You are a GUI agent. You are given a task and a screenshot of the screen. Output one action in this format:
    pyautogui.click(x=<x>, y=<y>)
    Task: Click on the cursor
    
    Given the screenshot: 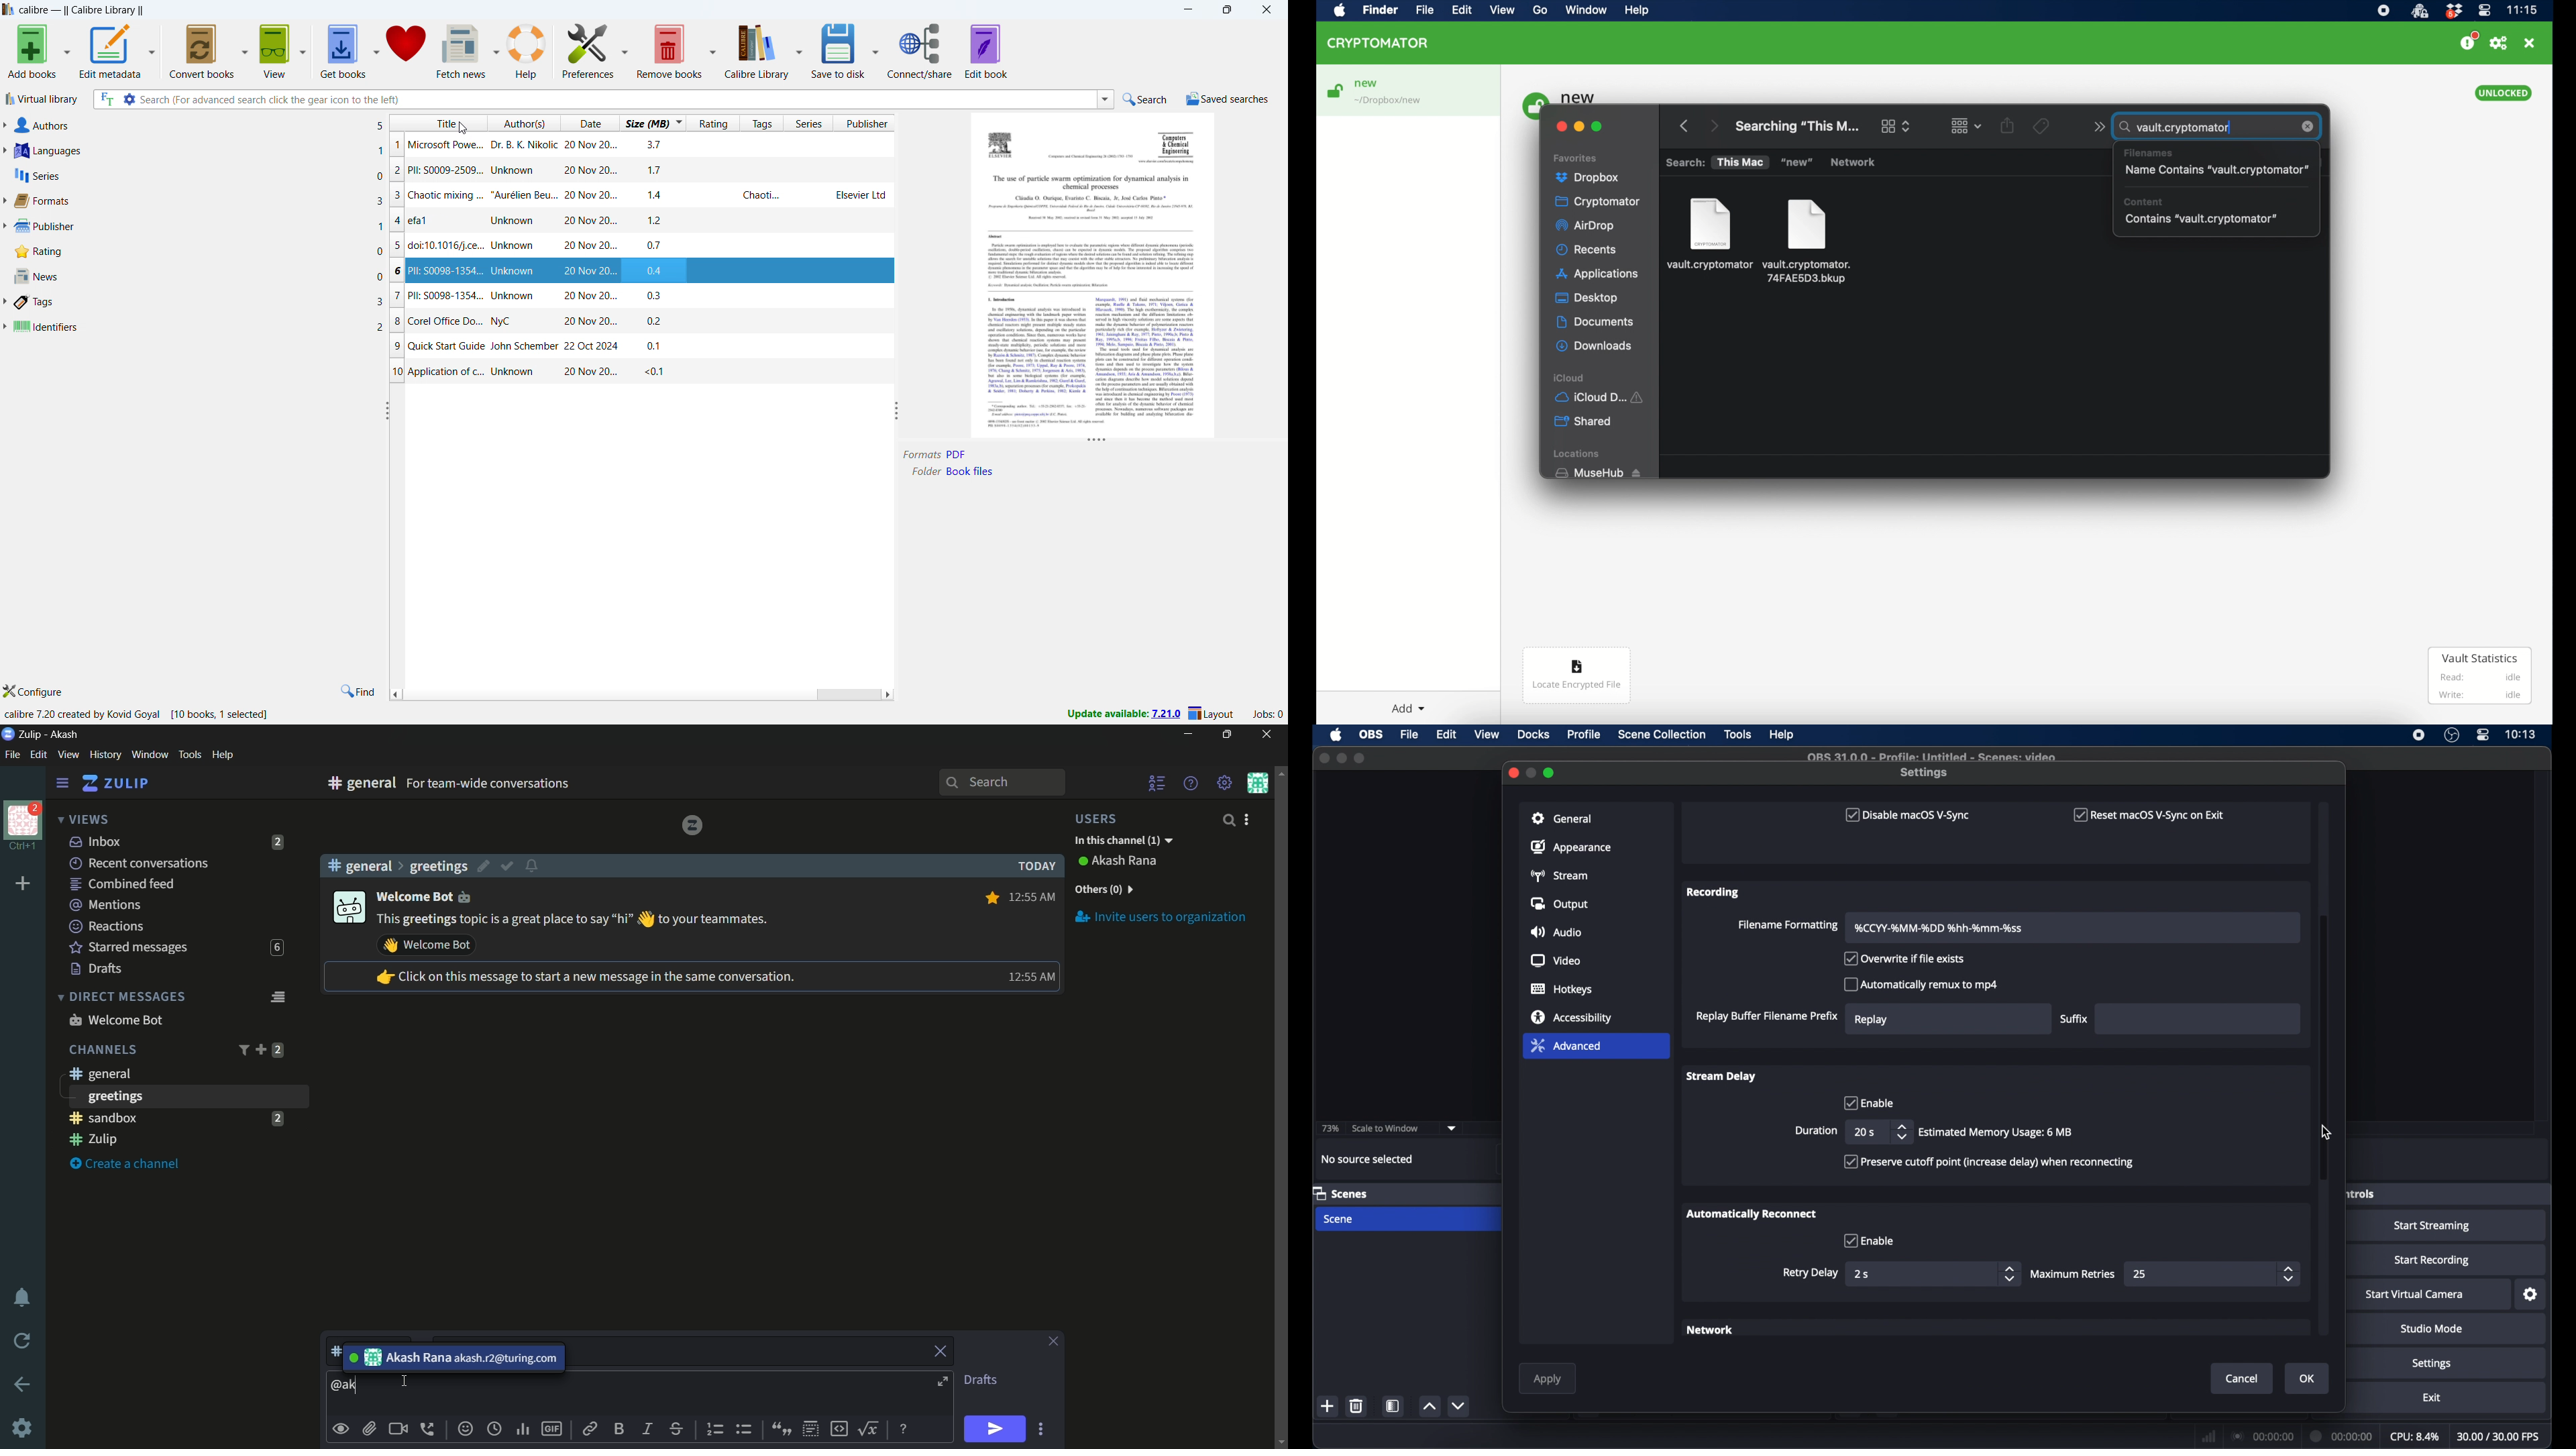 What is the action you would take?
    pyautogui.click(x=402, y=1382)
    